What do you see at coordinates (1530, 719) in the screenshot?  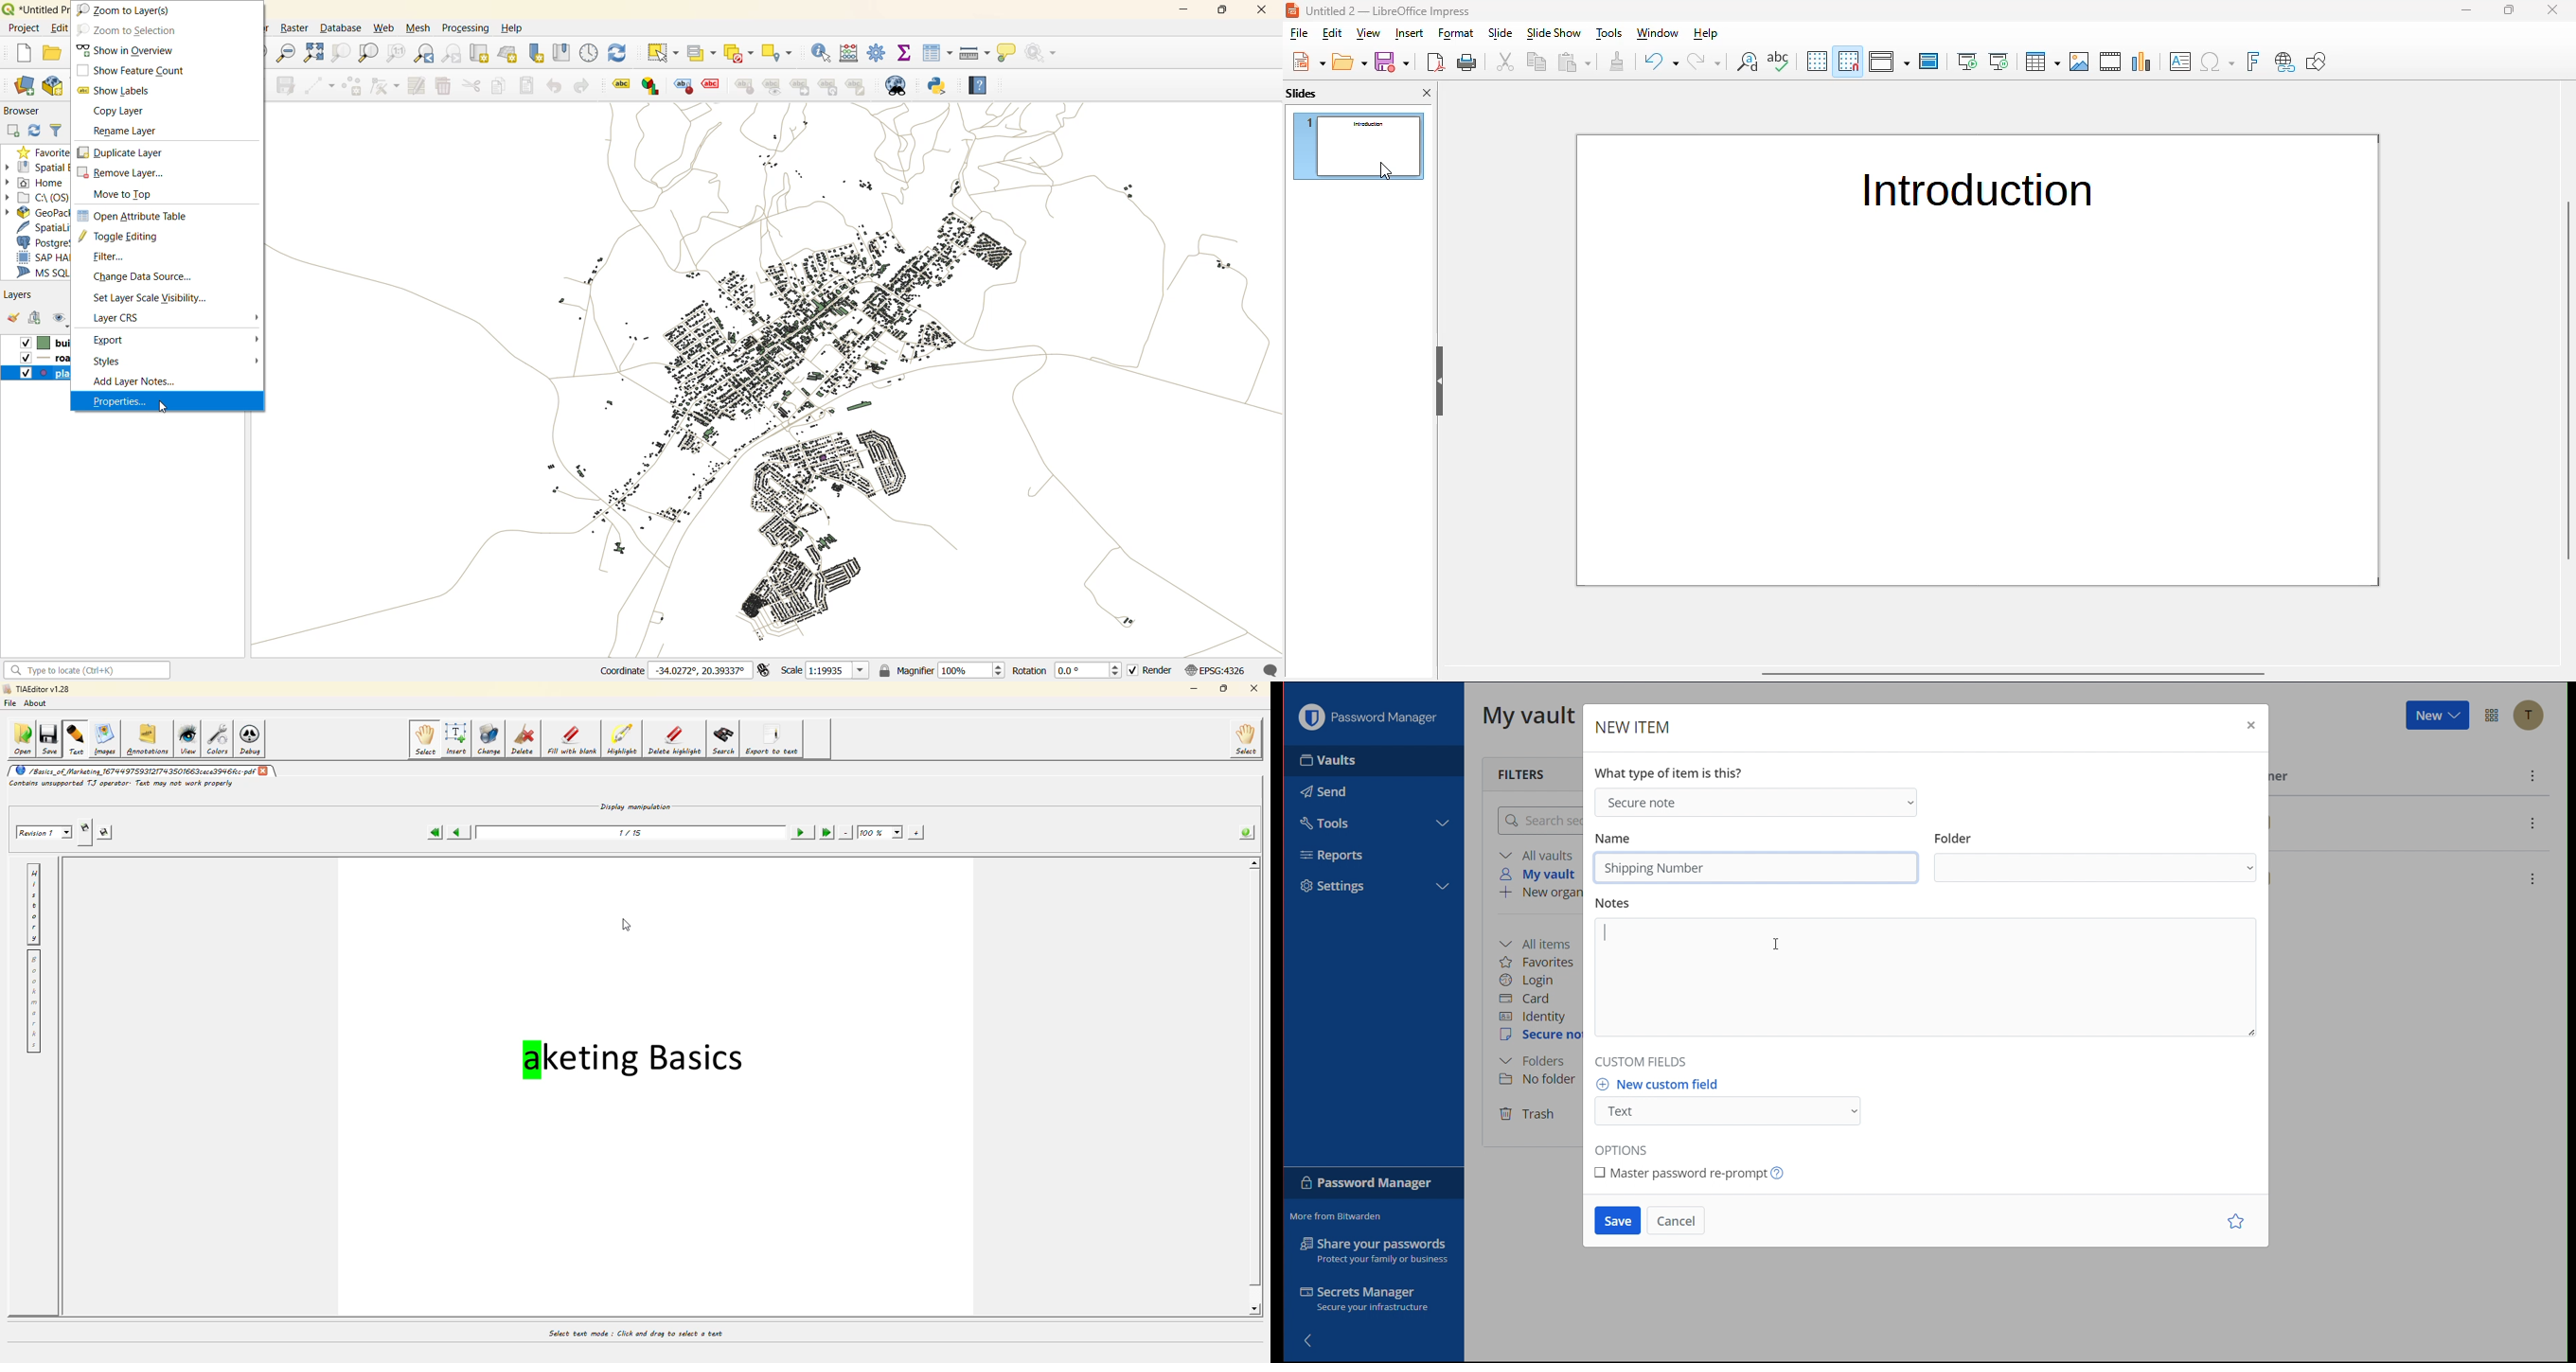 I see `My vault` at bounding box center [1530, 719].